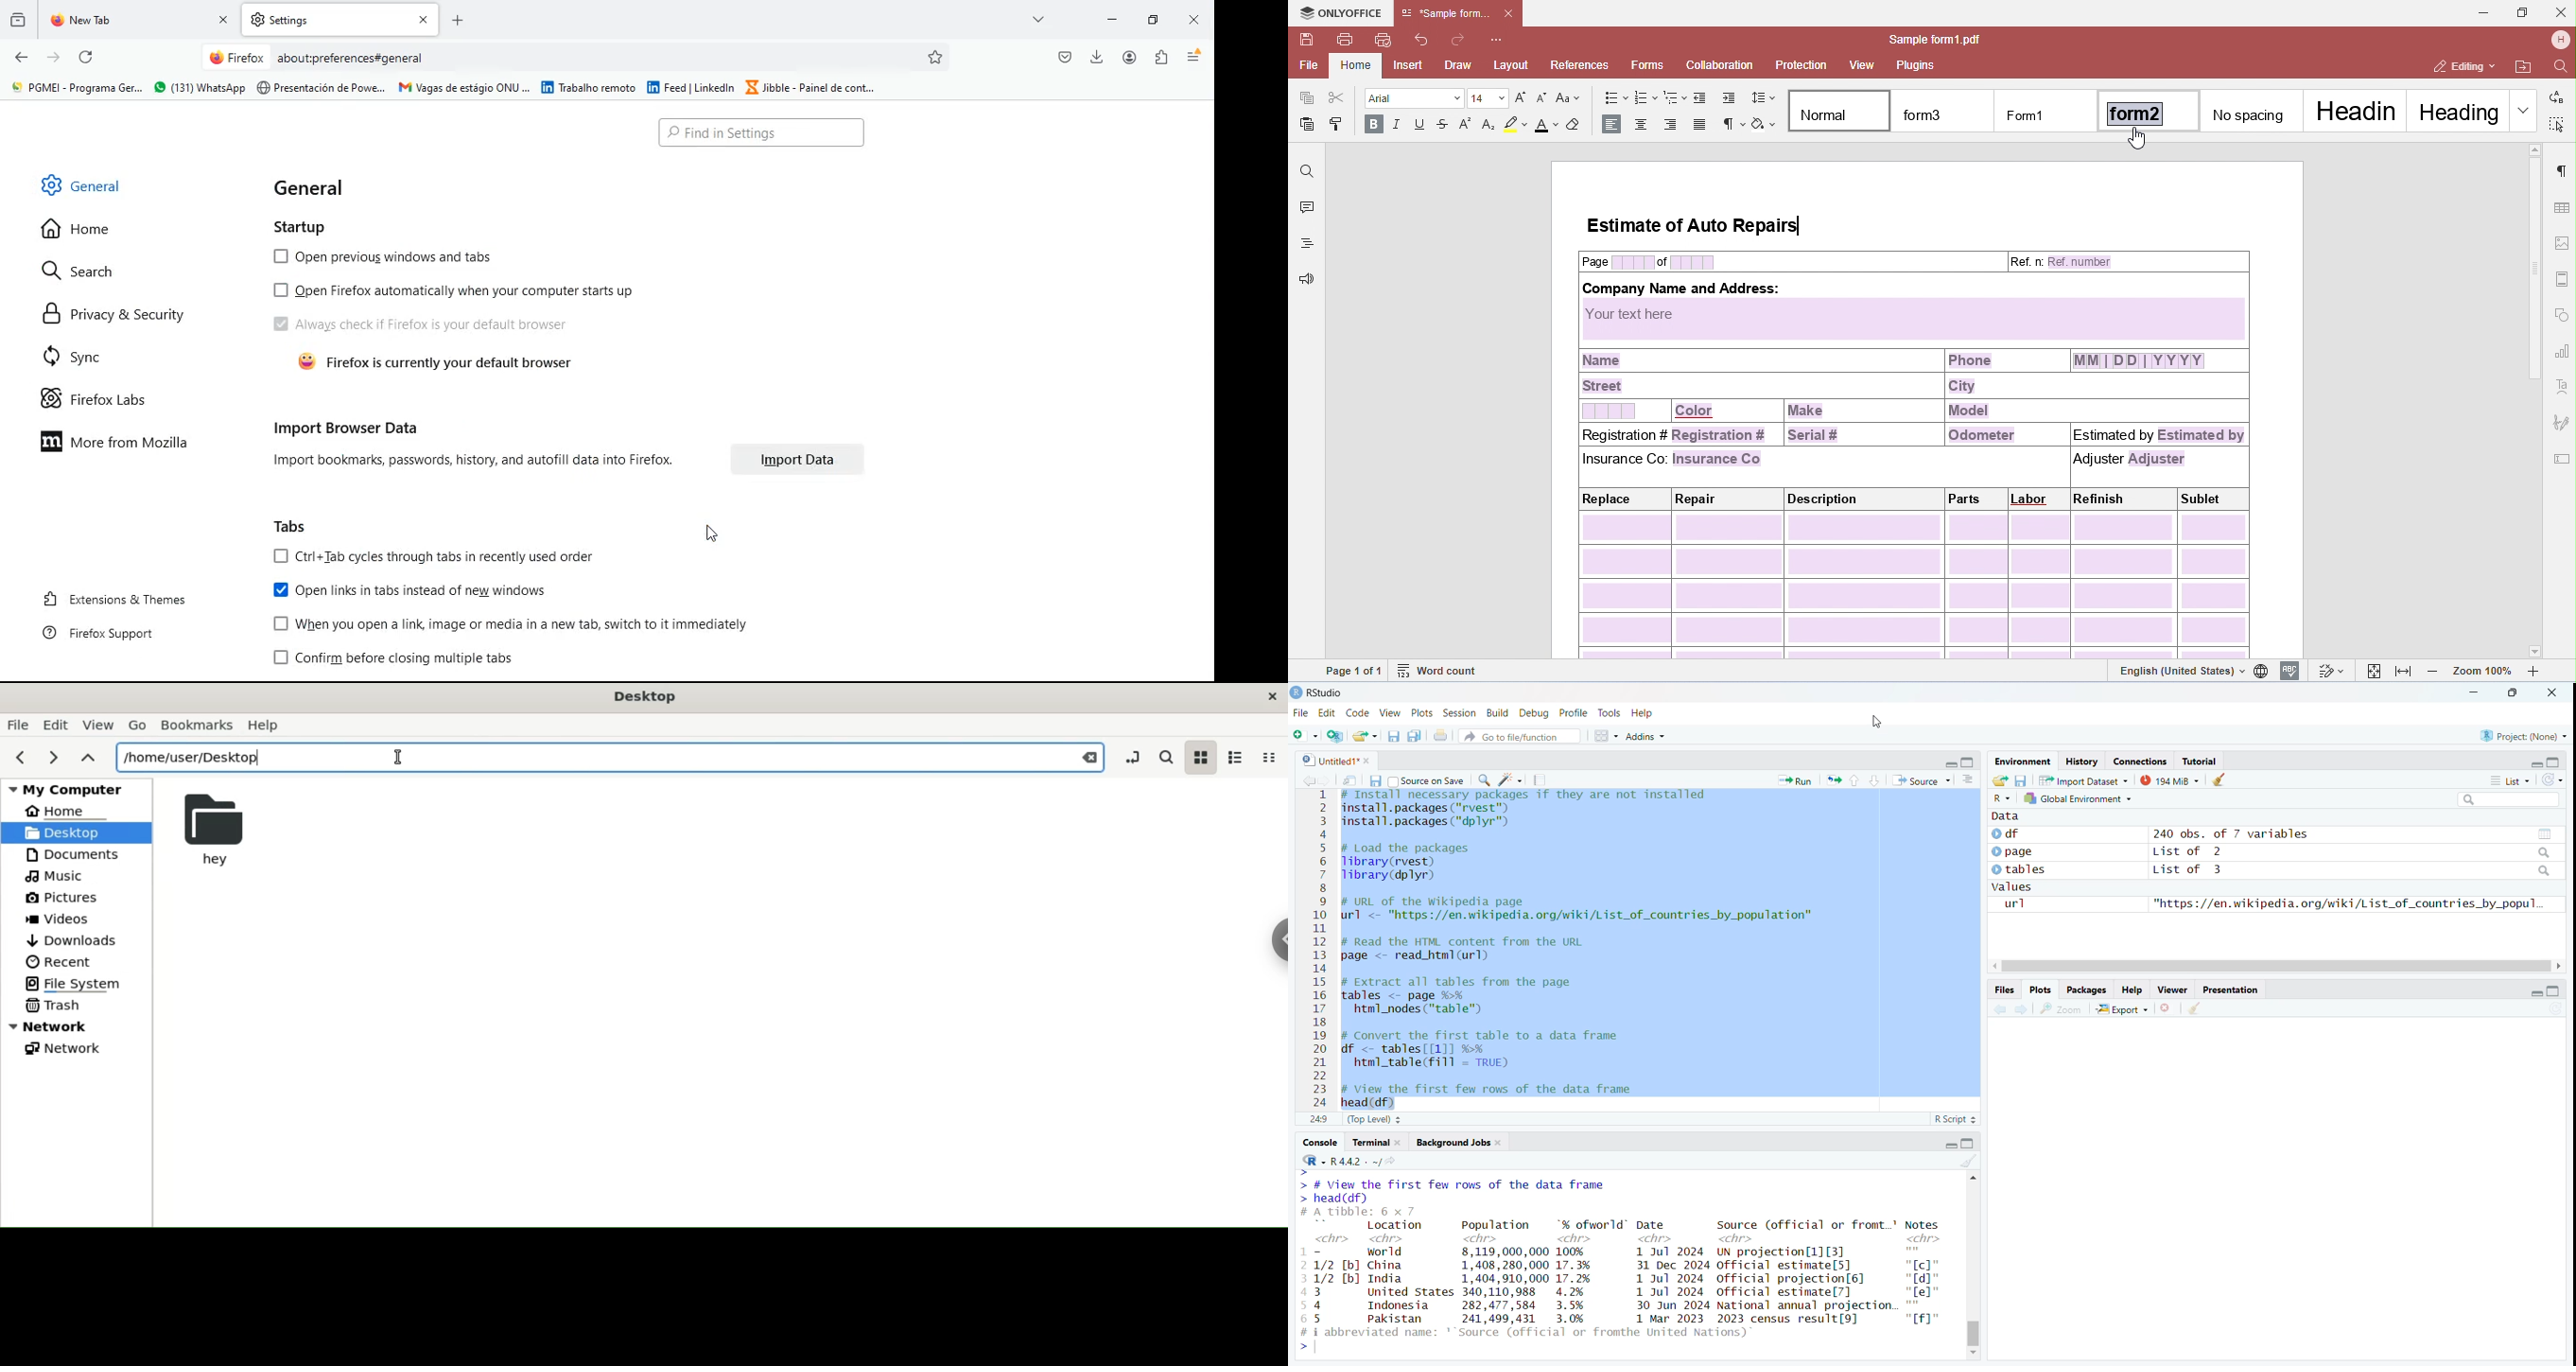  I want to click on Help, so click(2133, 990).